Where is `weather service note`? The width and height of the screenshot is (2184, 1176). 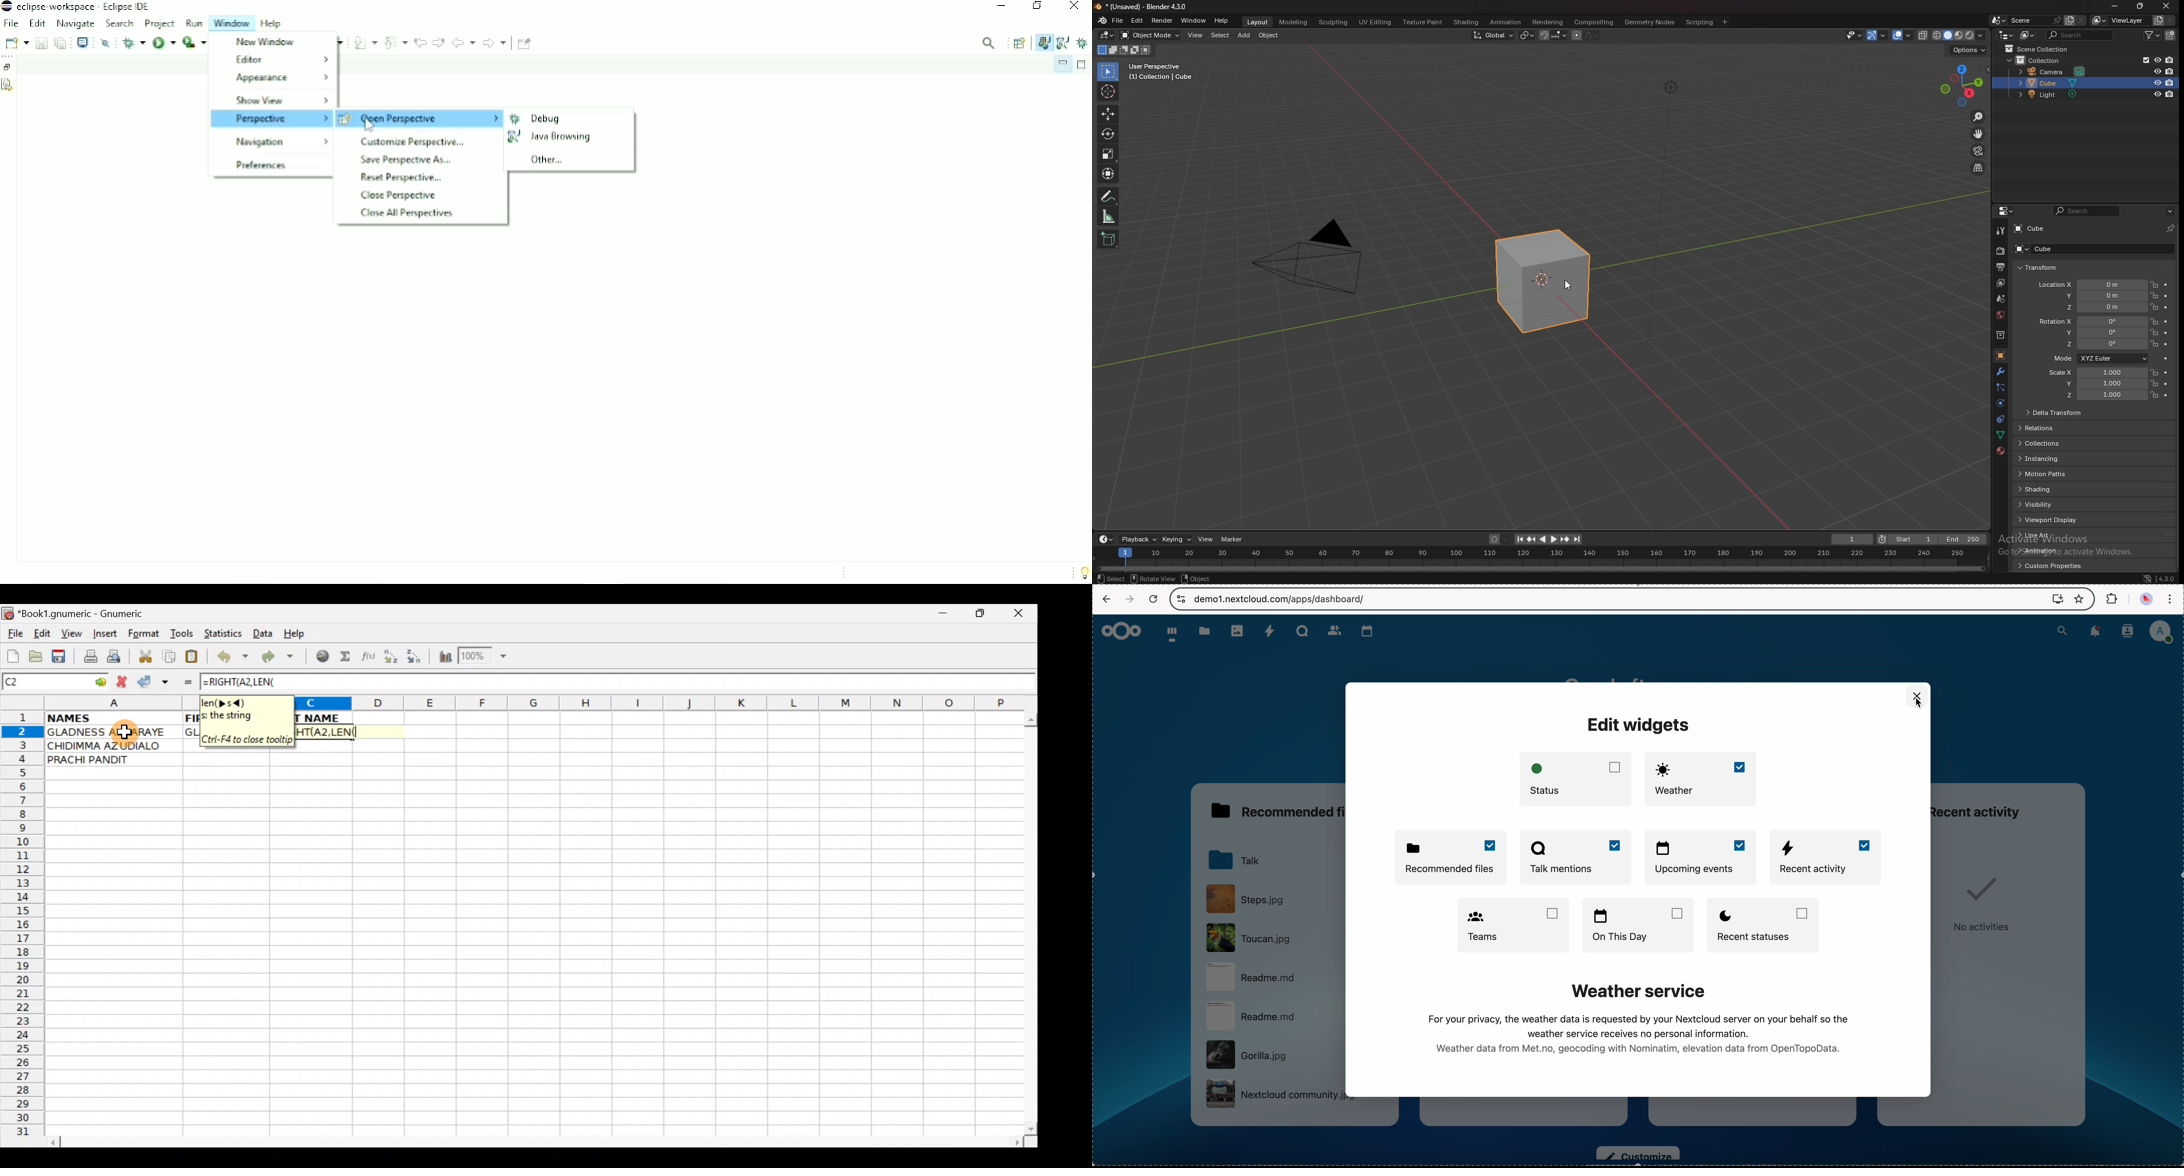
weather service note is located at coordinates (1641, 1021).